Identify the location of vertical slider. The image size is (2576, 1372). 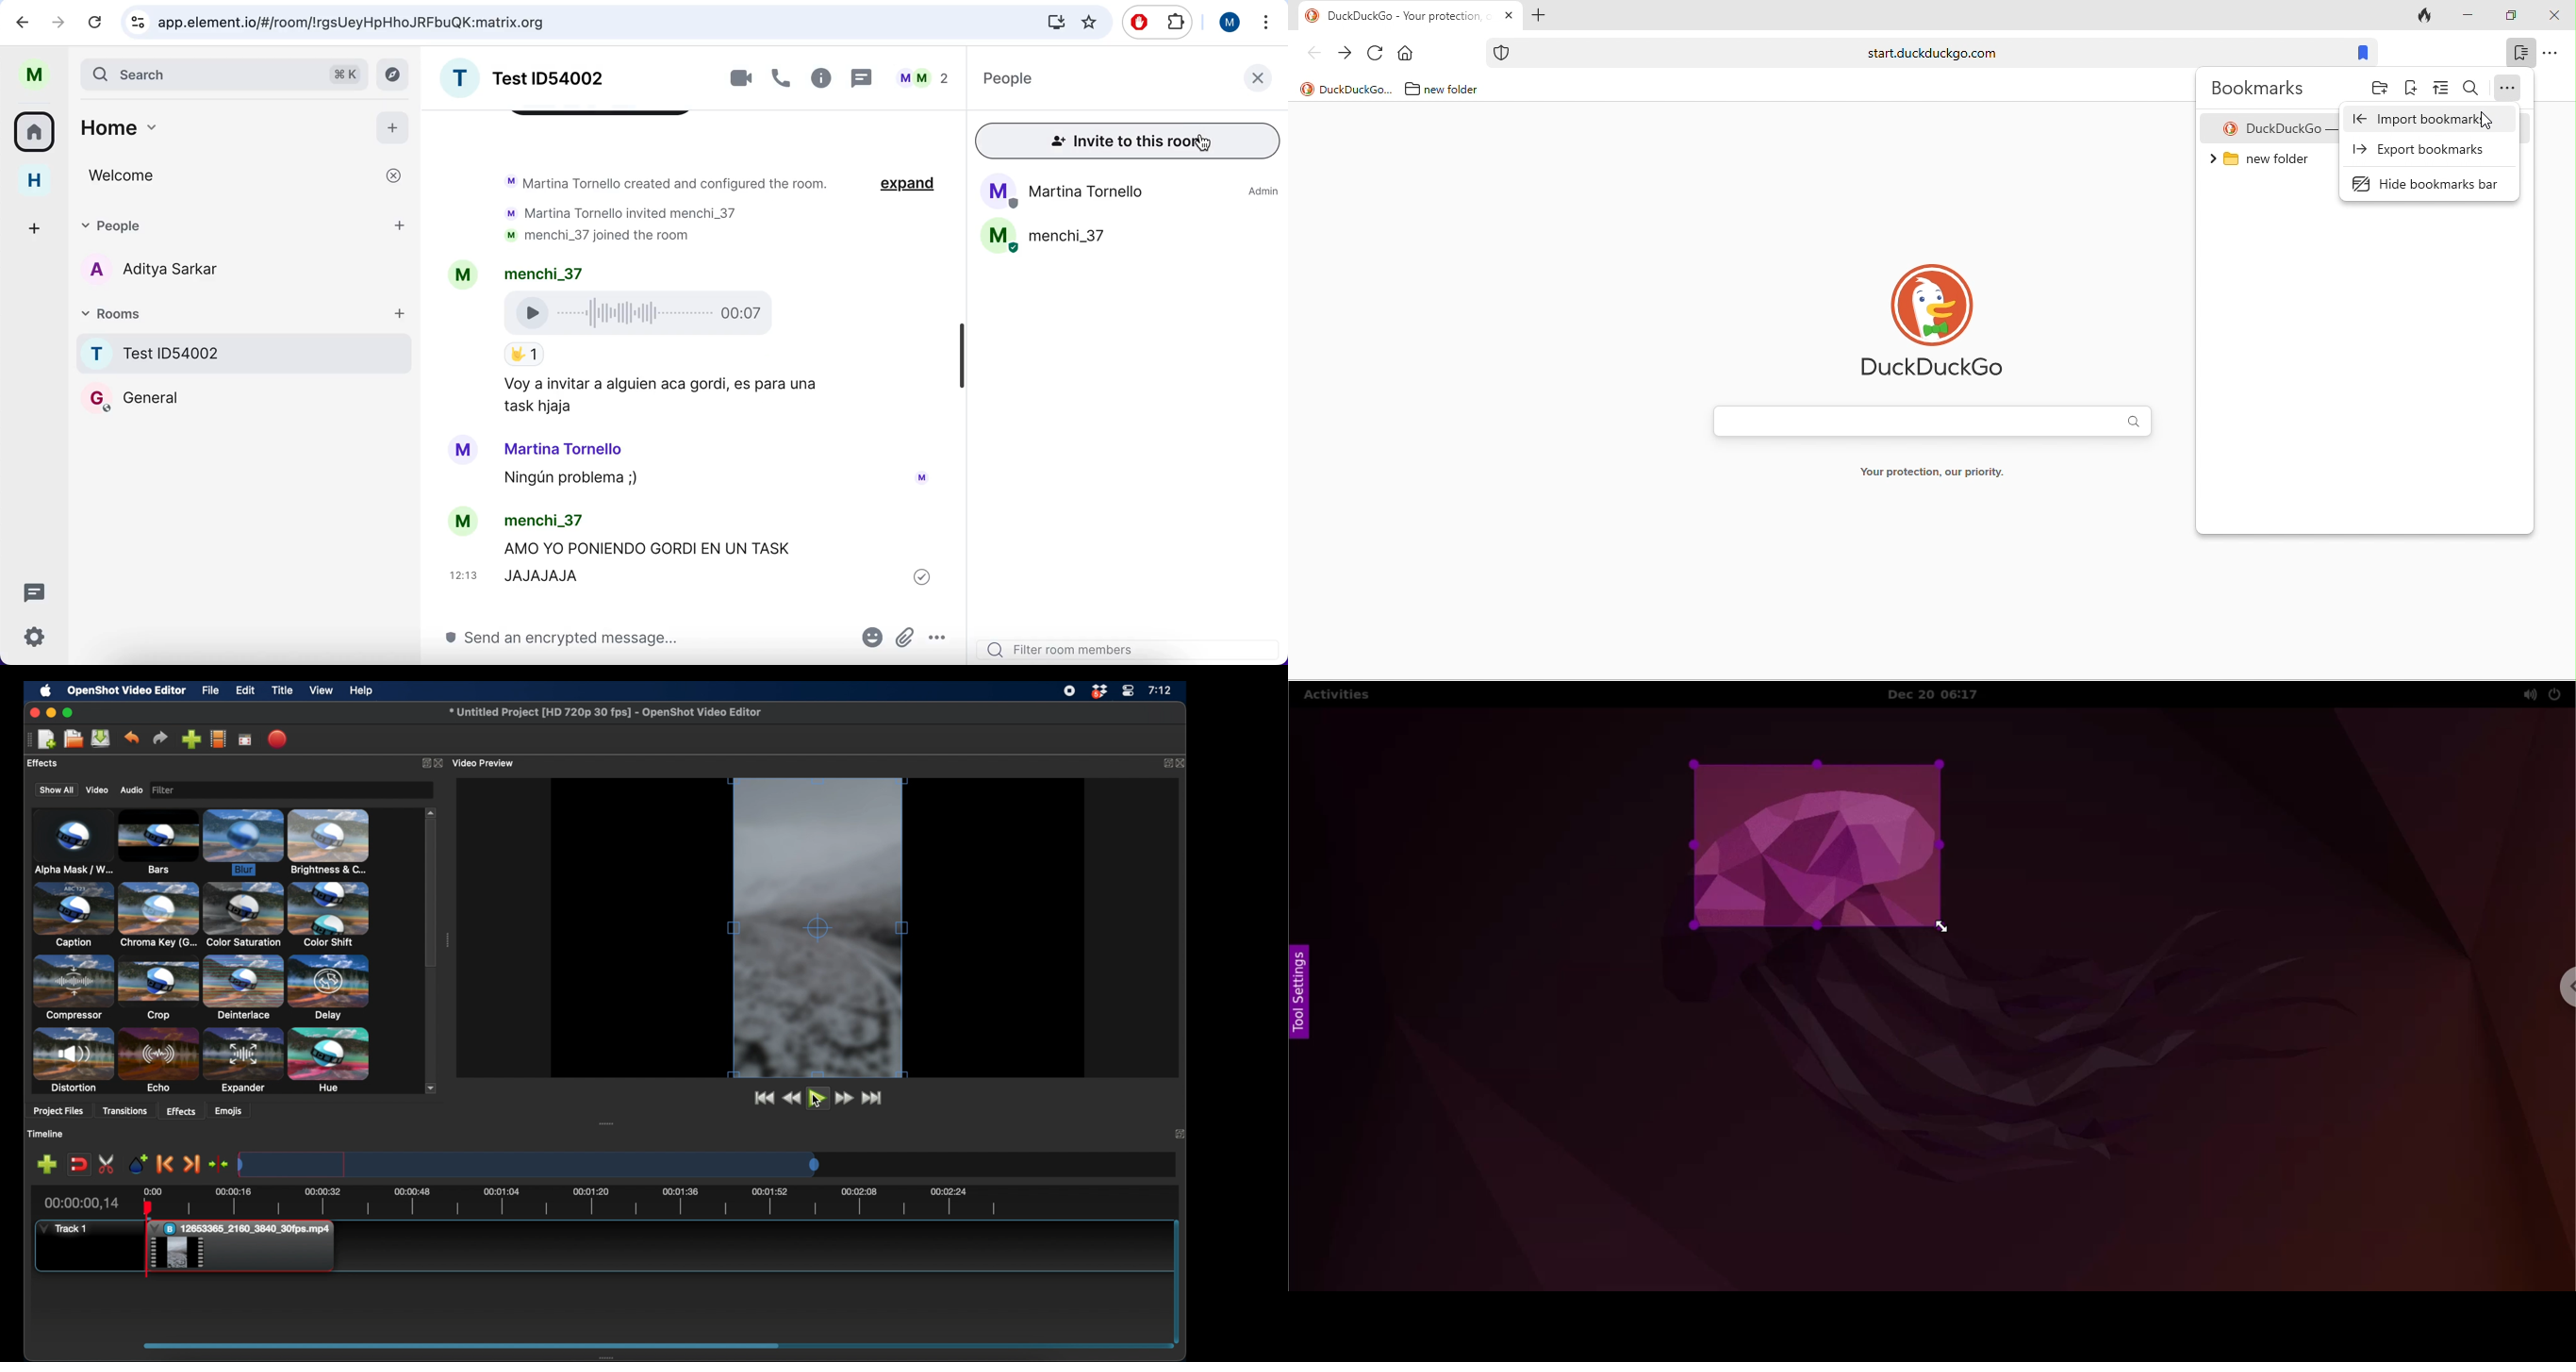
(961, 355).